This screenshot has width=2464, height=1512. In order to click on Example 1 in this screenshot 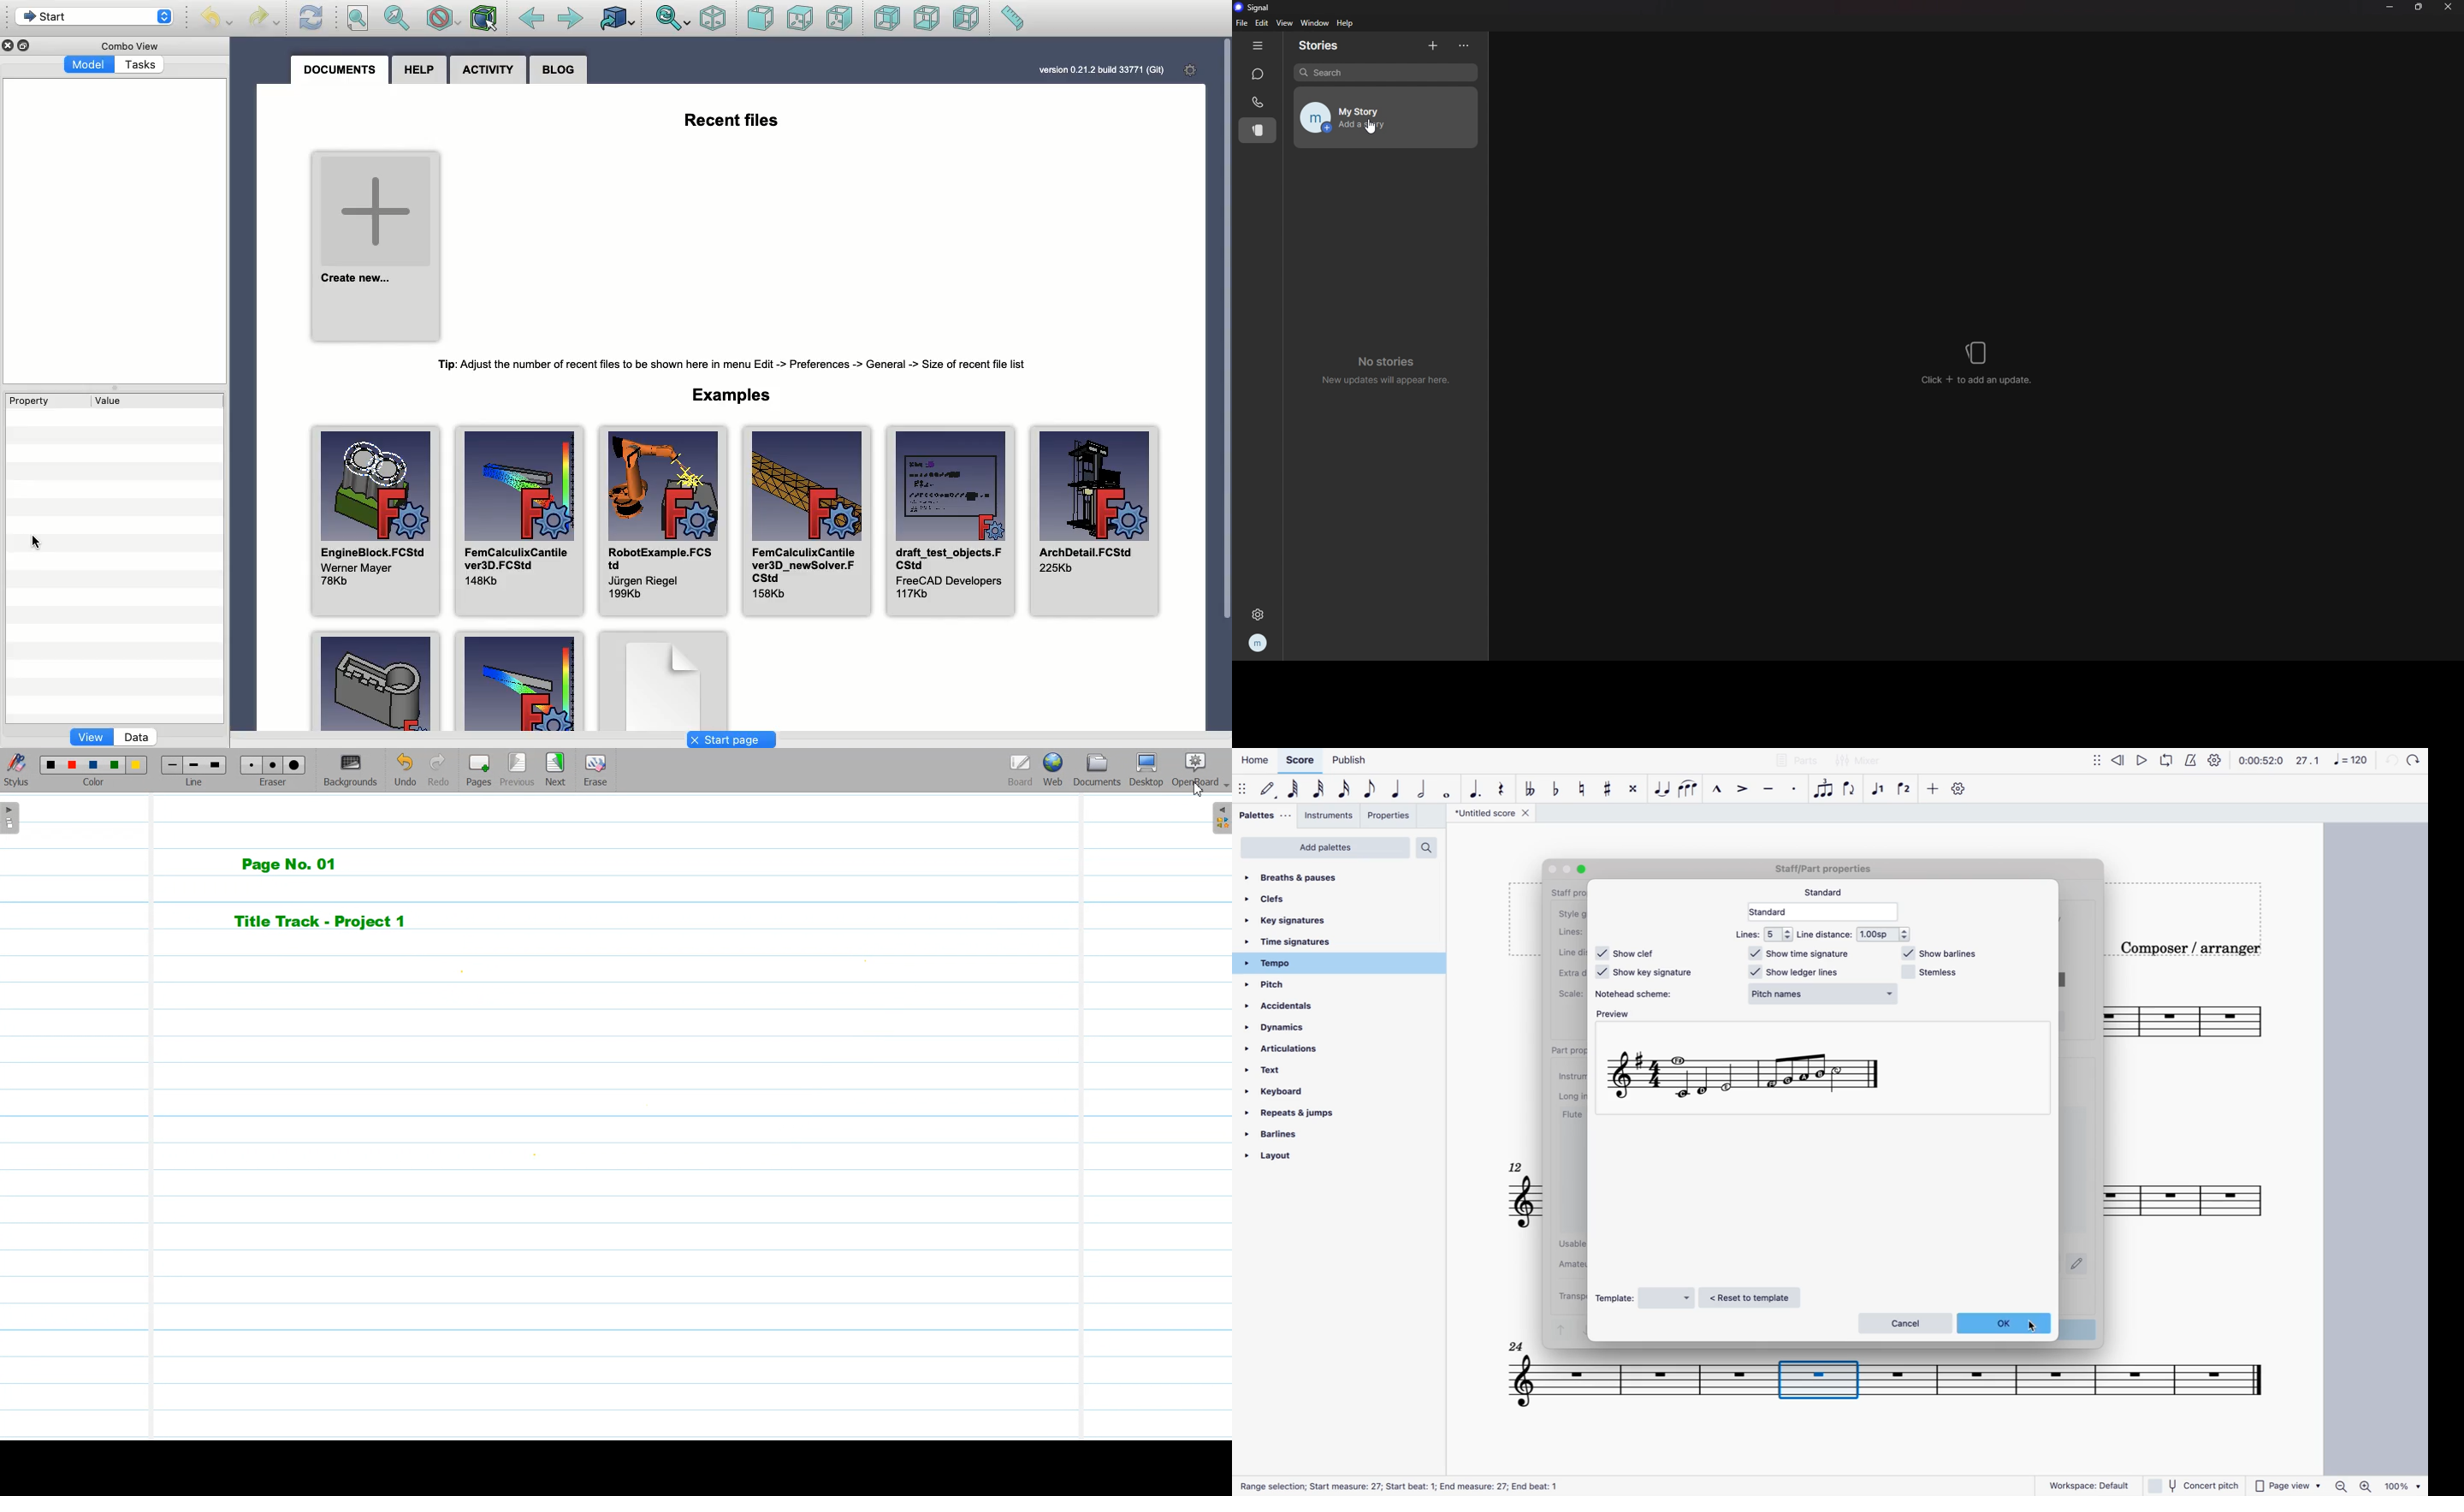, I will do `click(376, 680)`.